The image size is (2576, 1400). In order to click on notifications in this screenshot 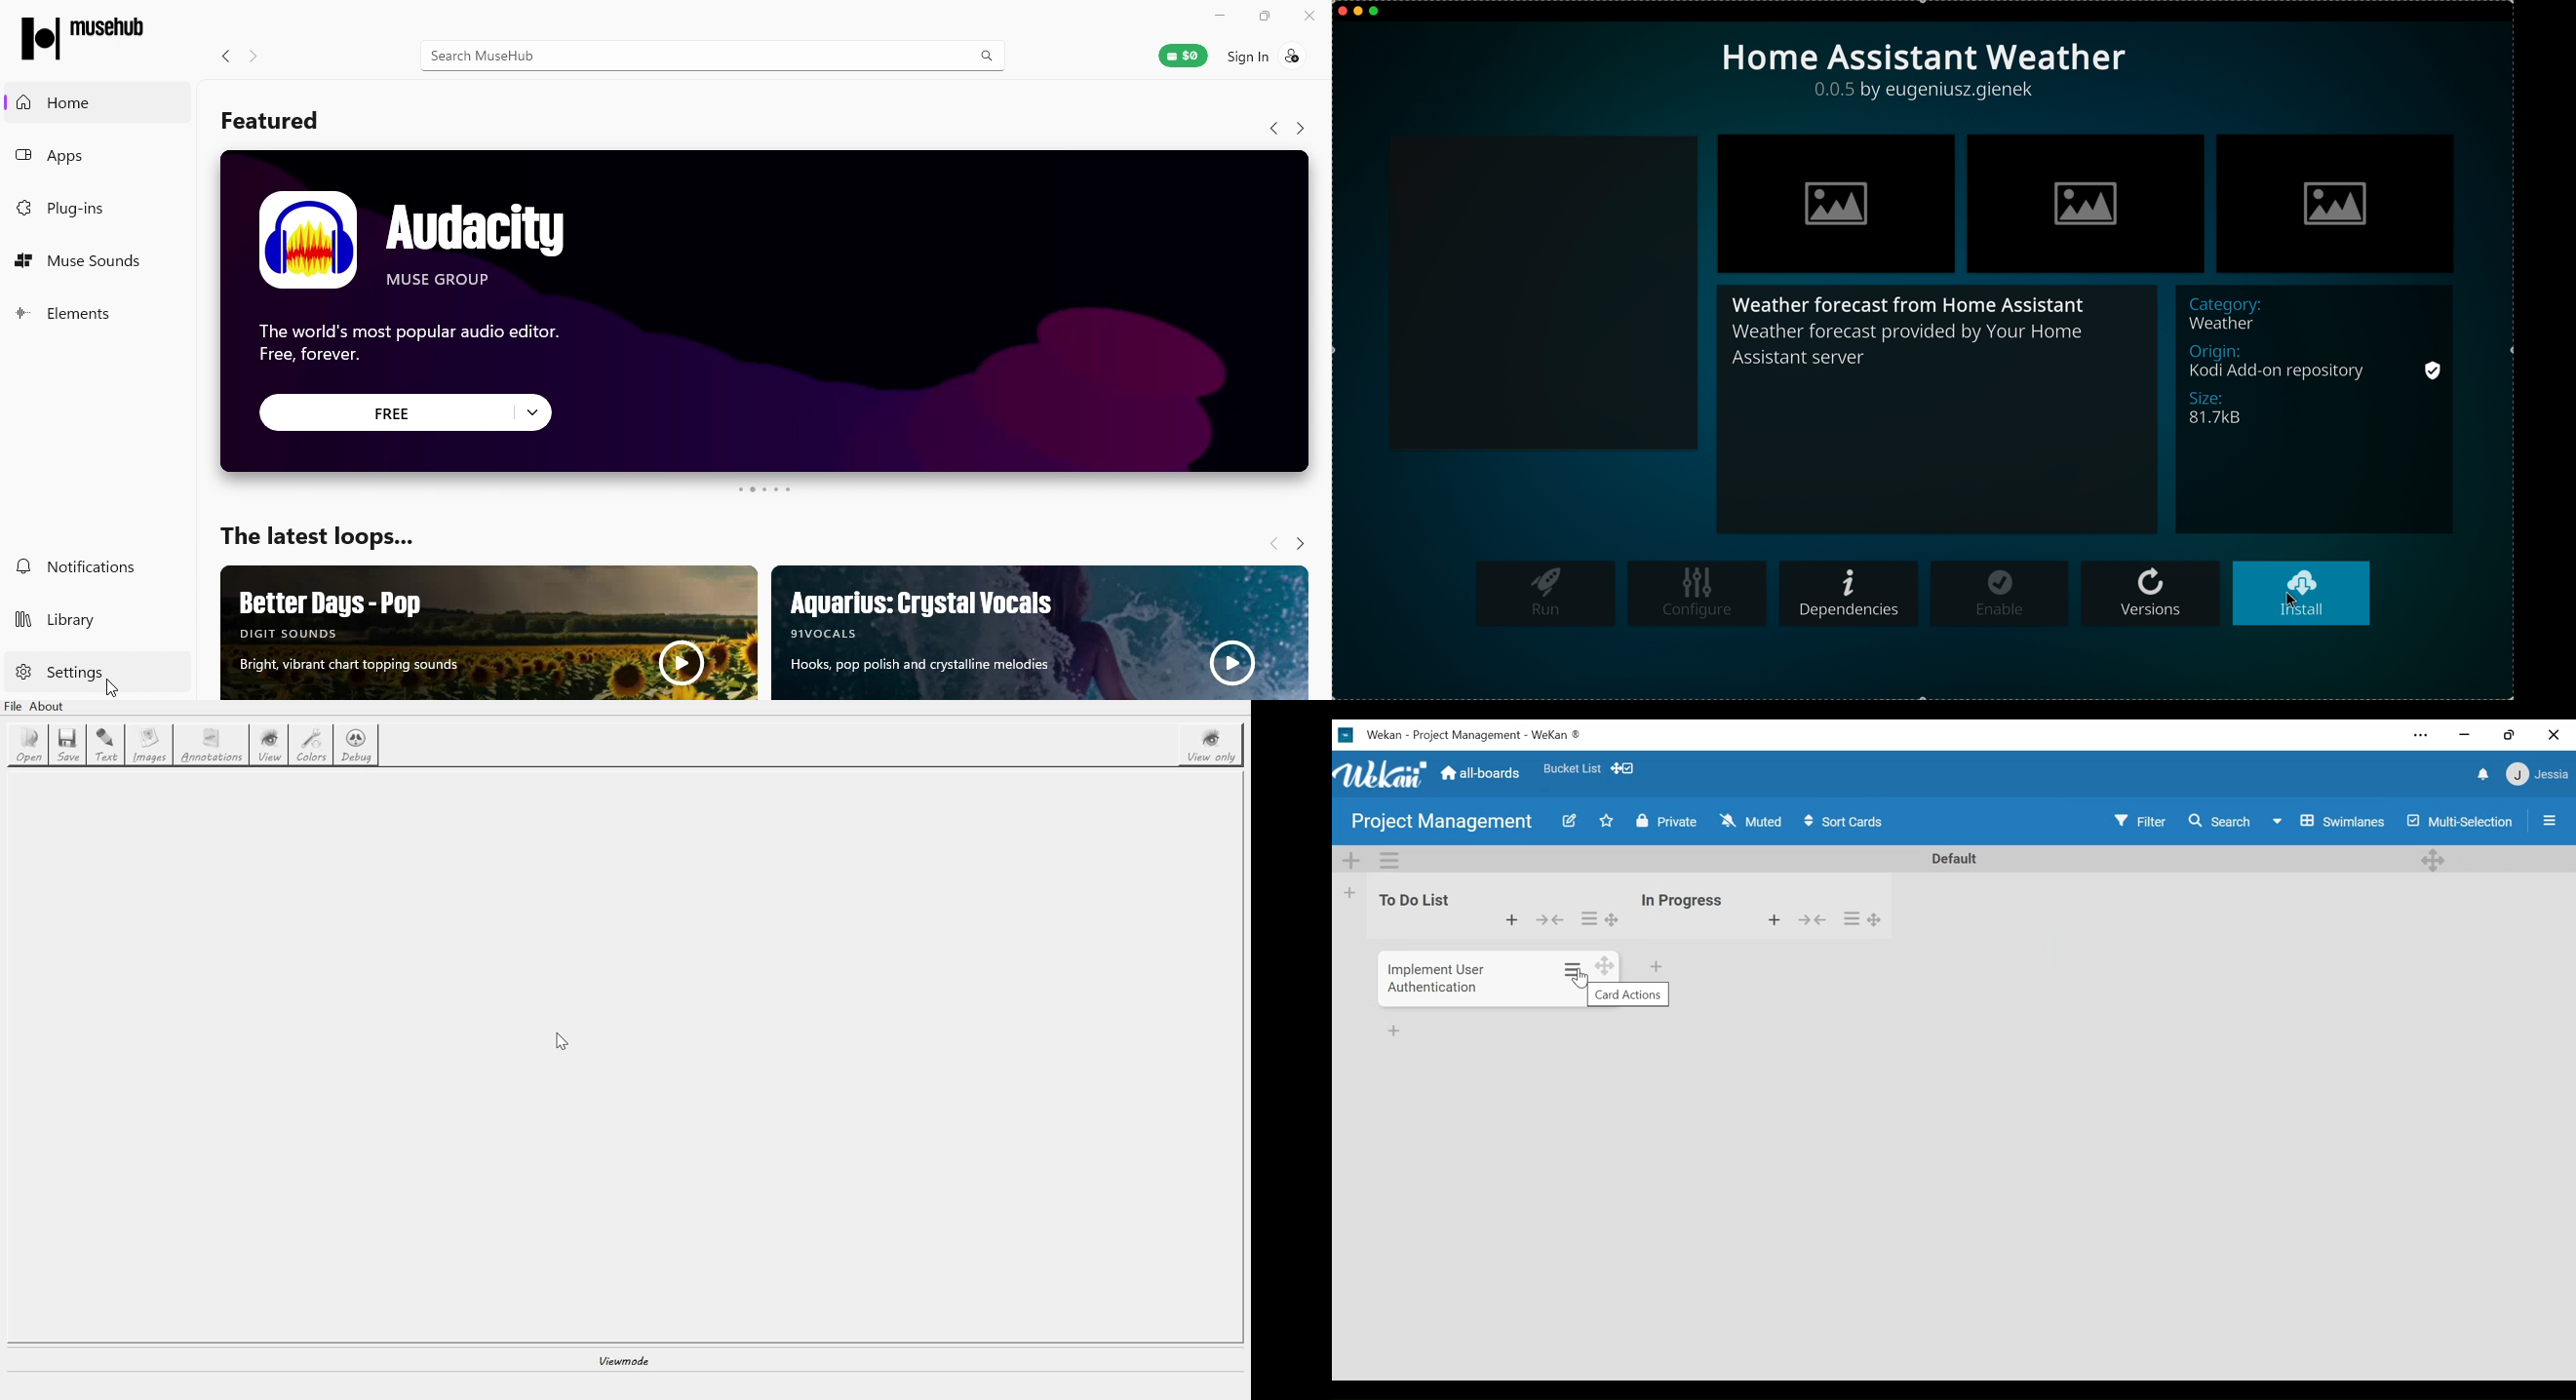, I will do `click(2481, 775)`.